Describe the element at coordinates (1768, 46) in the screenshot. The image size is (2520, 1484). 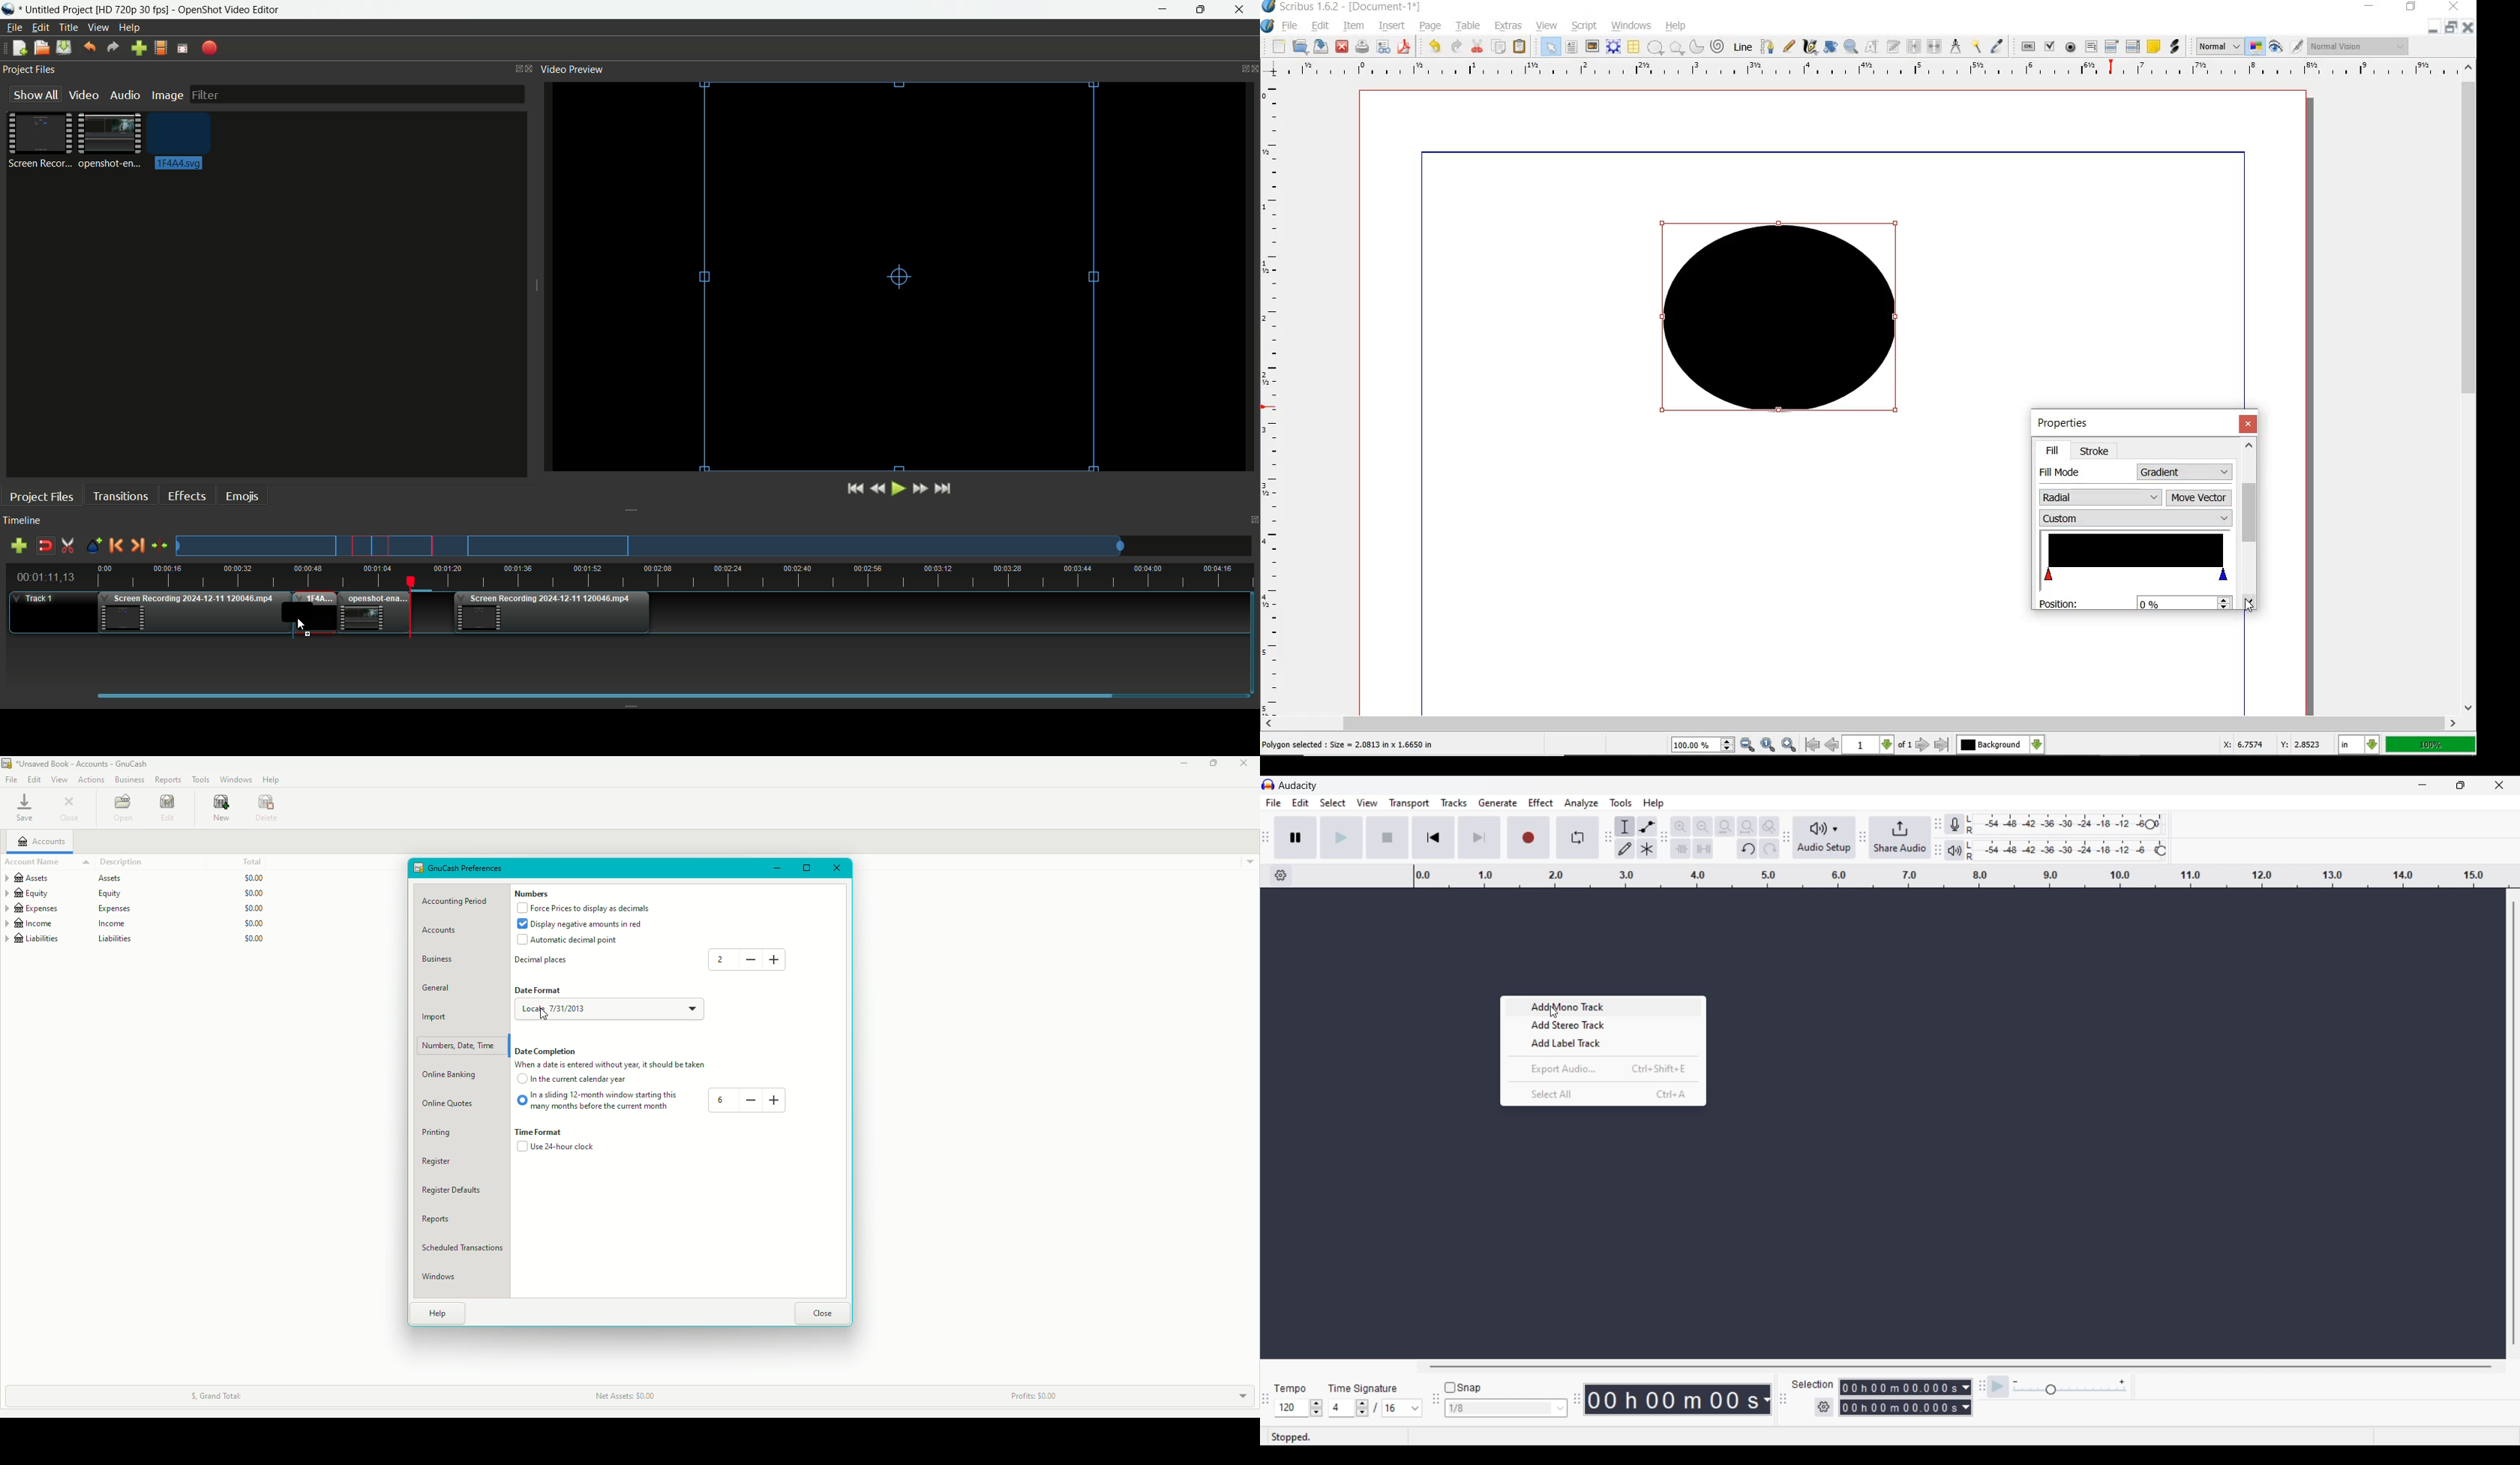
I see `BEZIER CURVE` at that location.